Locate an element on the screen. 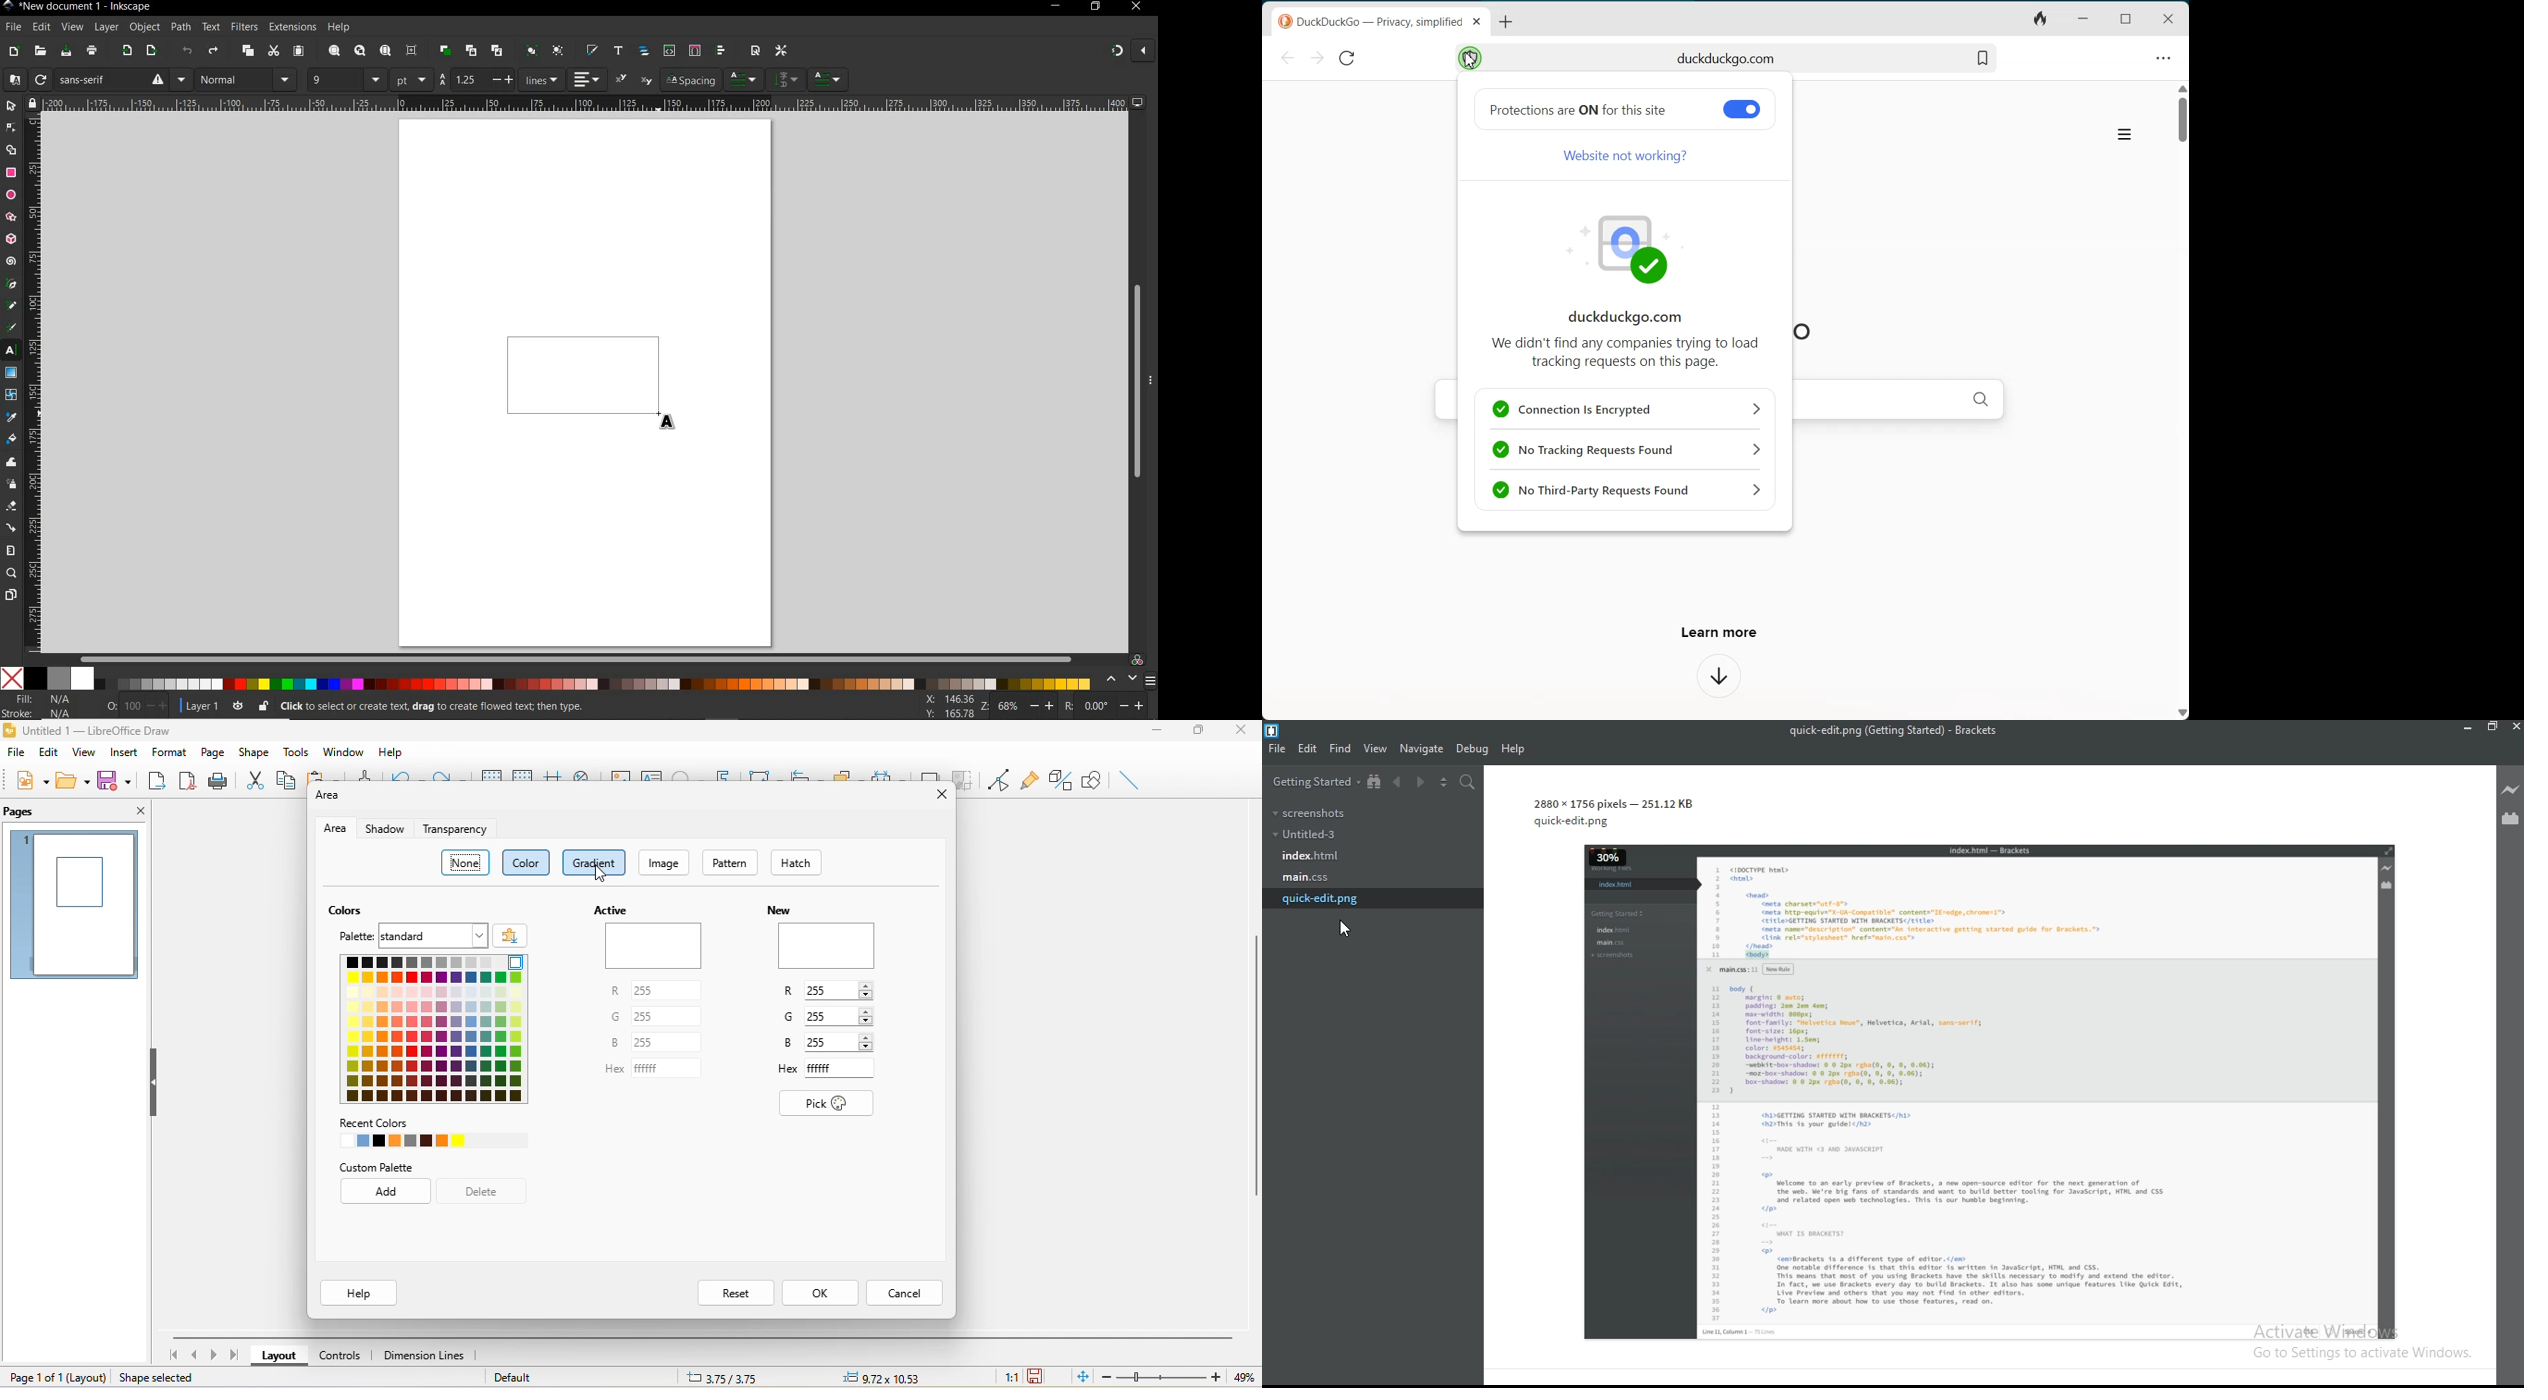 Image resolution: width=2548 pixels, height=1400 pixels. zoom page is located at coordinates (386, 52).